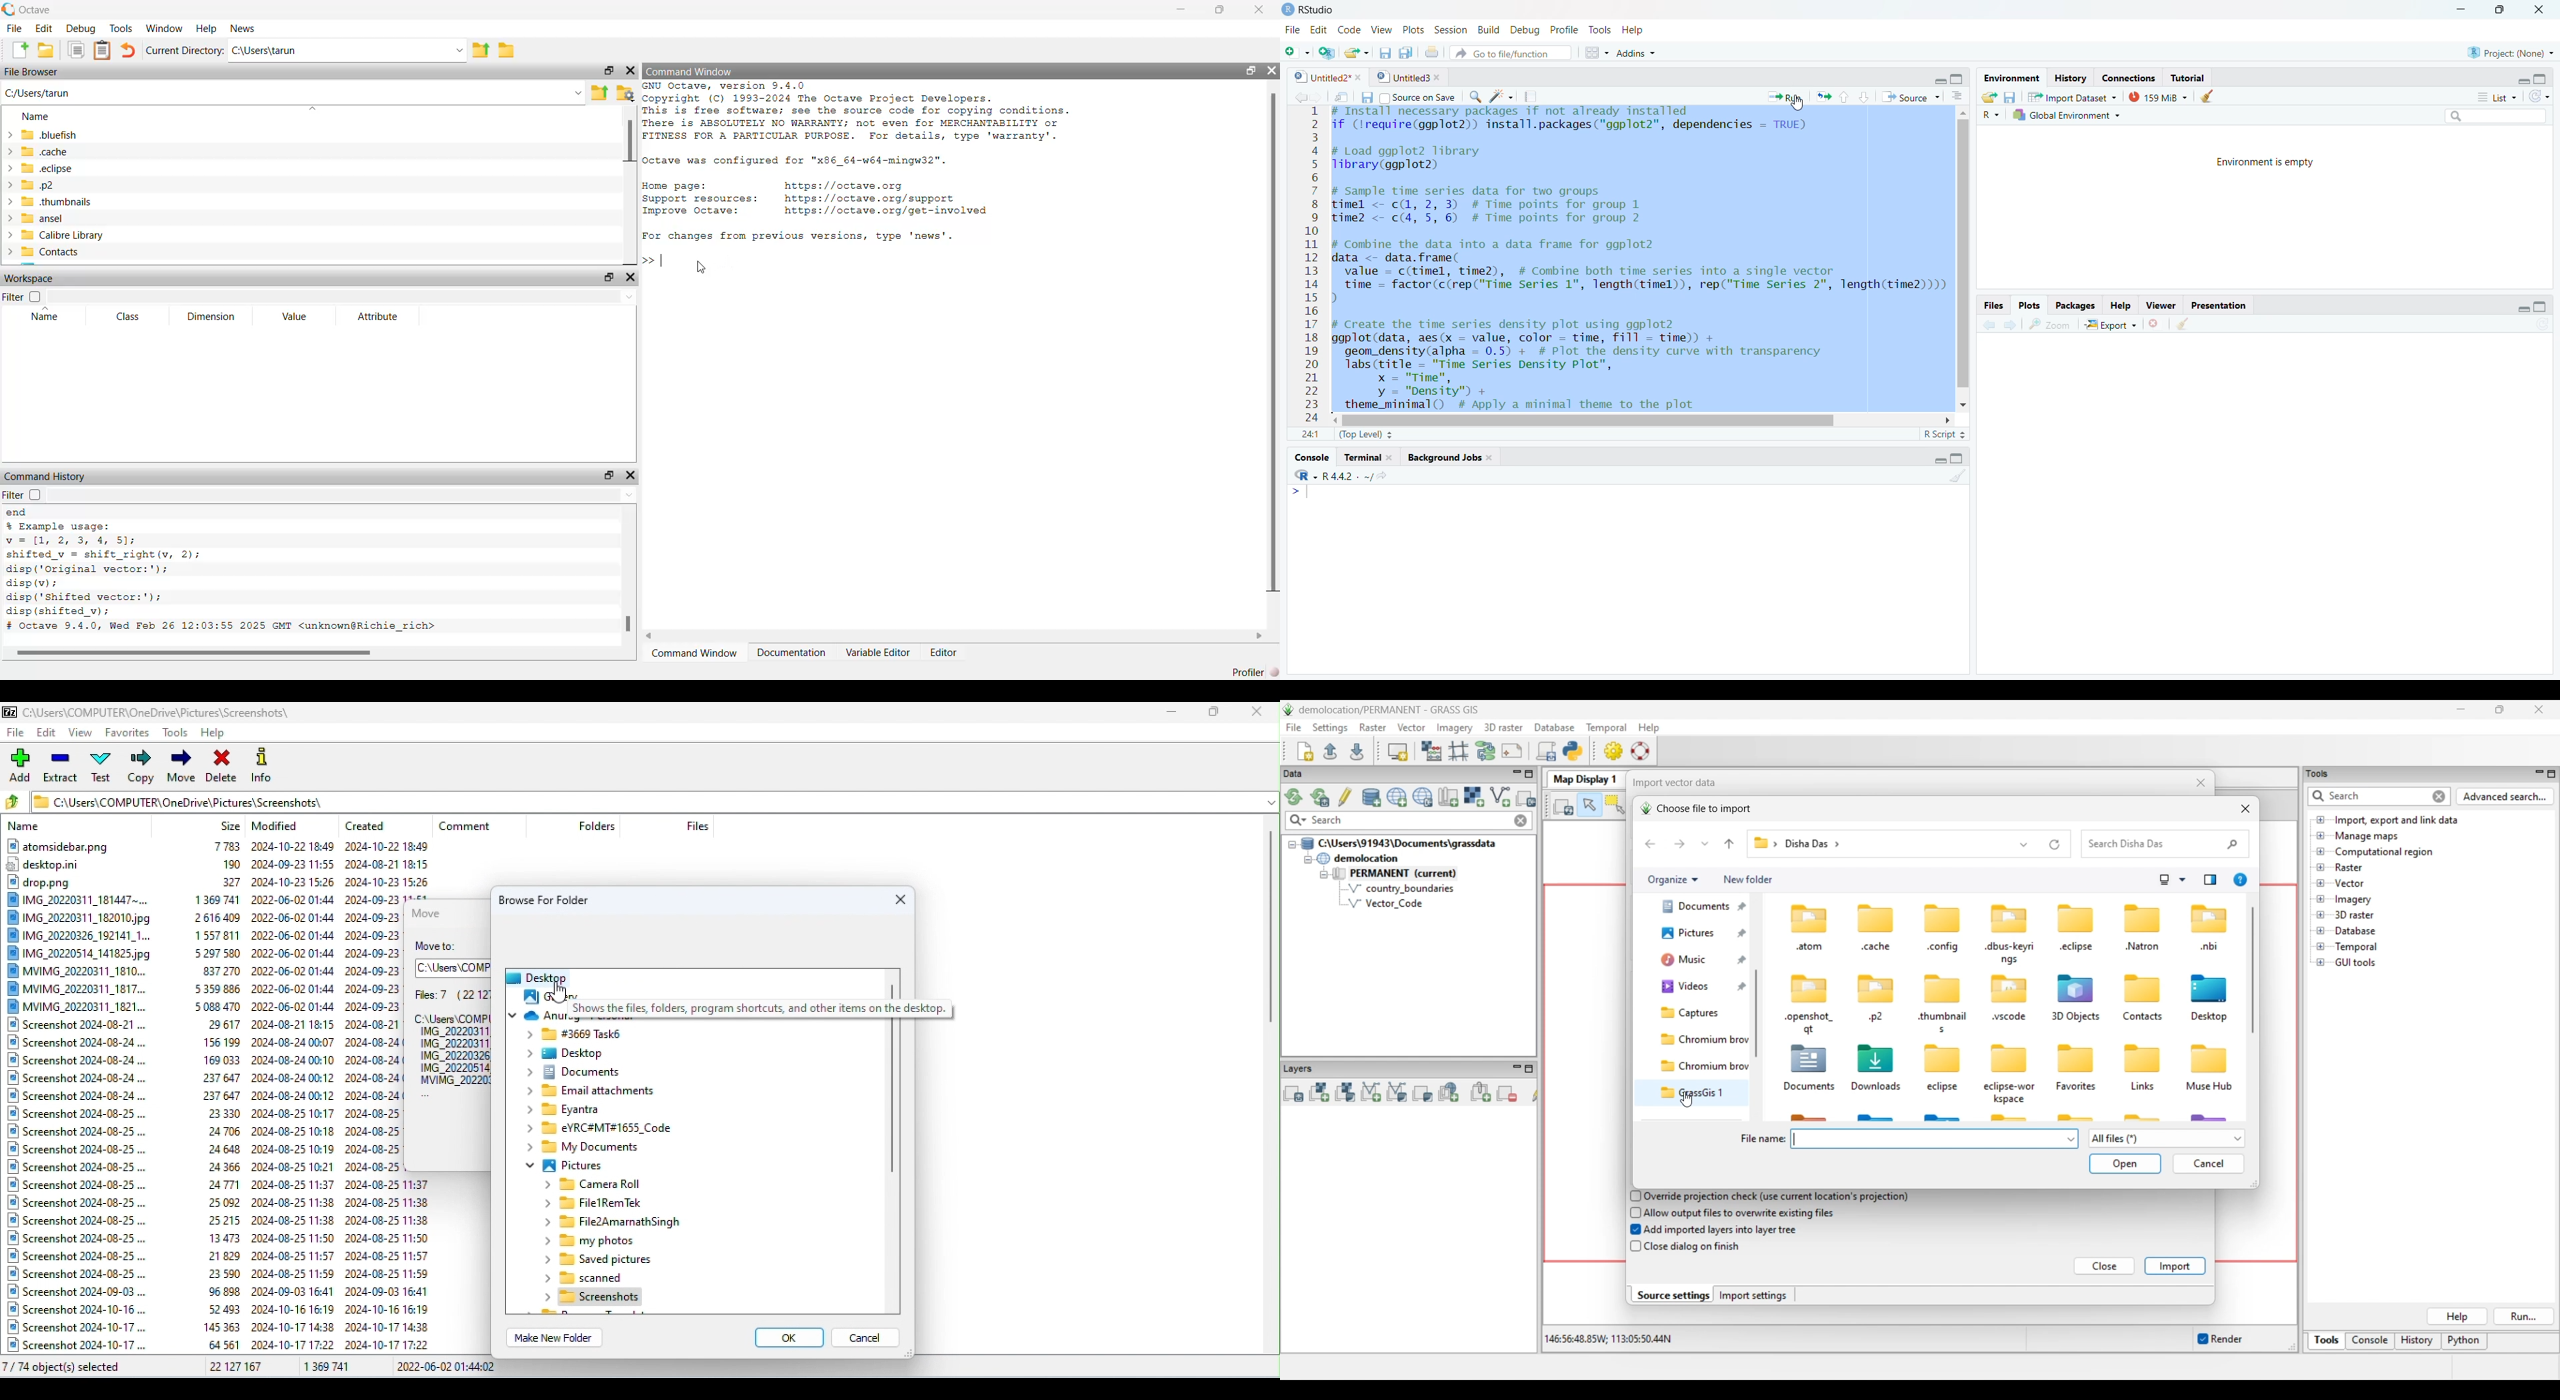 The image size is (2576, 1400). What do you see at coordinates (1784, 97) in the screenshot?
I see `Run` at bounding box center [1784, 97].